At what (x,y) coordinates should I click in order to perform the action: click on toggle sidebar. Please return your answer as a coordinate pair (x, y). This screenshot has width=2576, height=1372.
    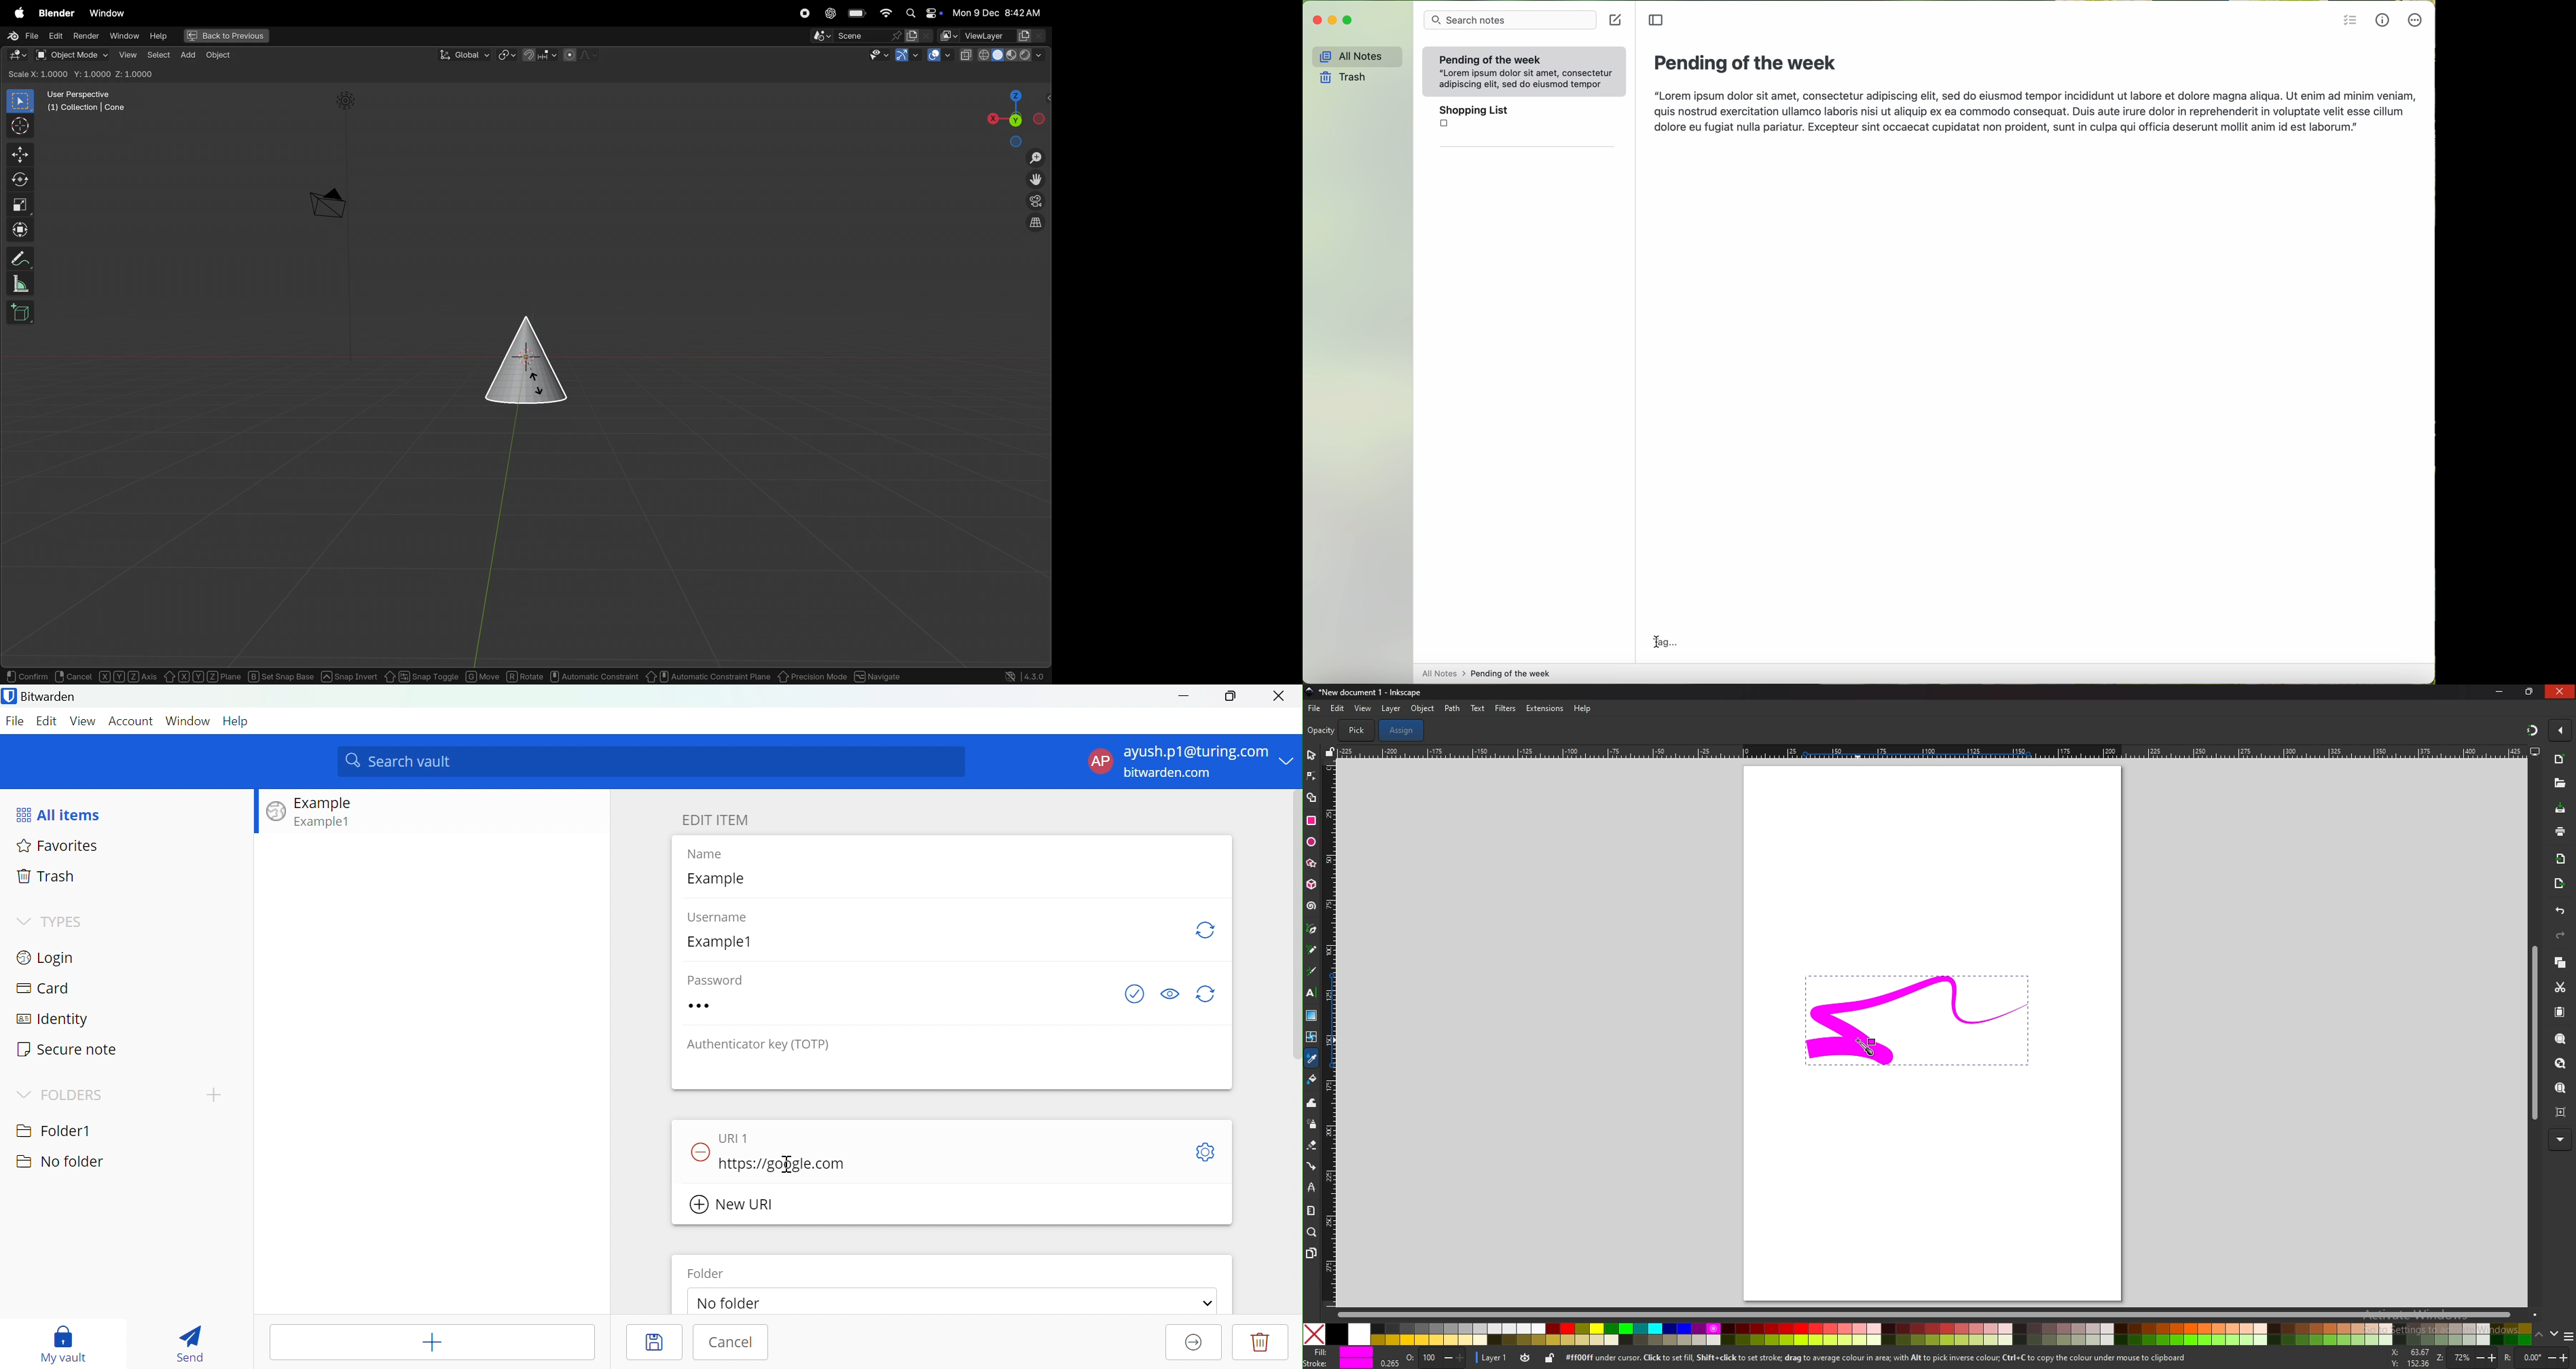
    Looking at the image, I should click on (1656, 21).